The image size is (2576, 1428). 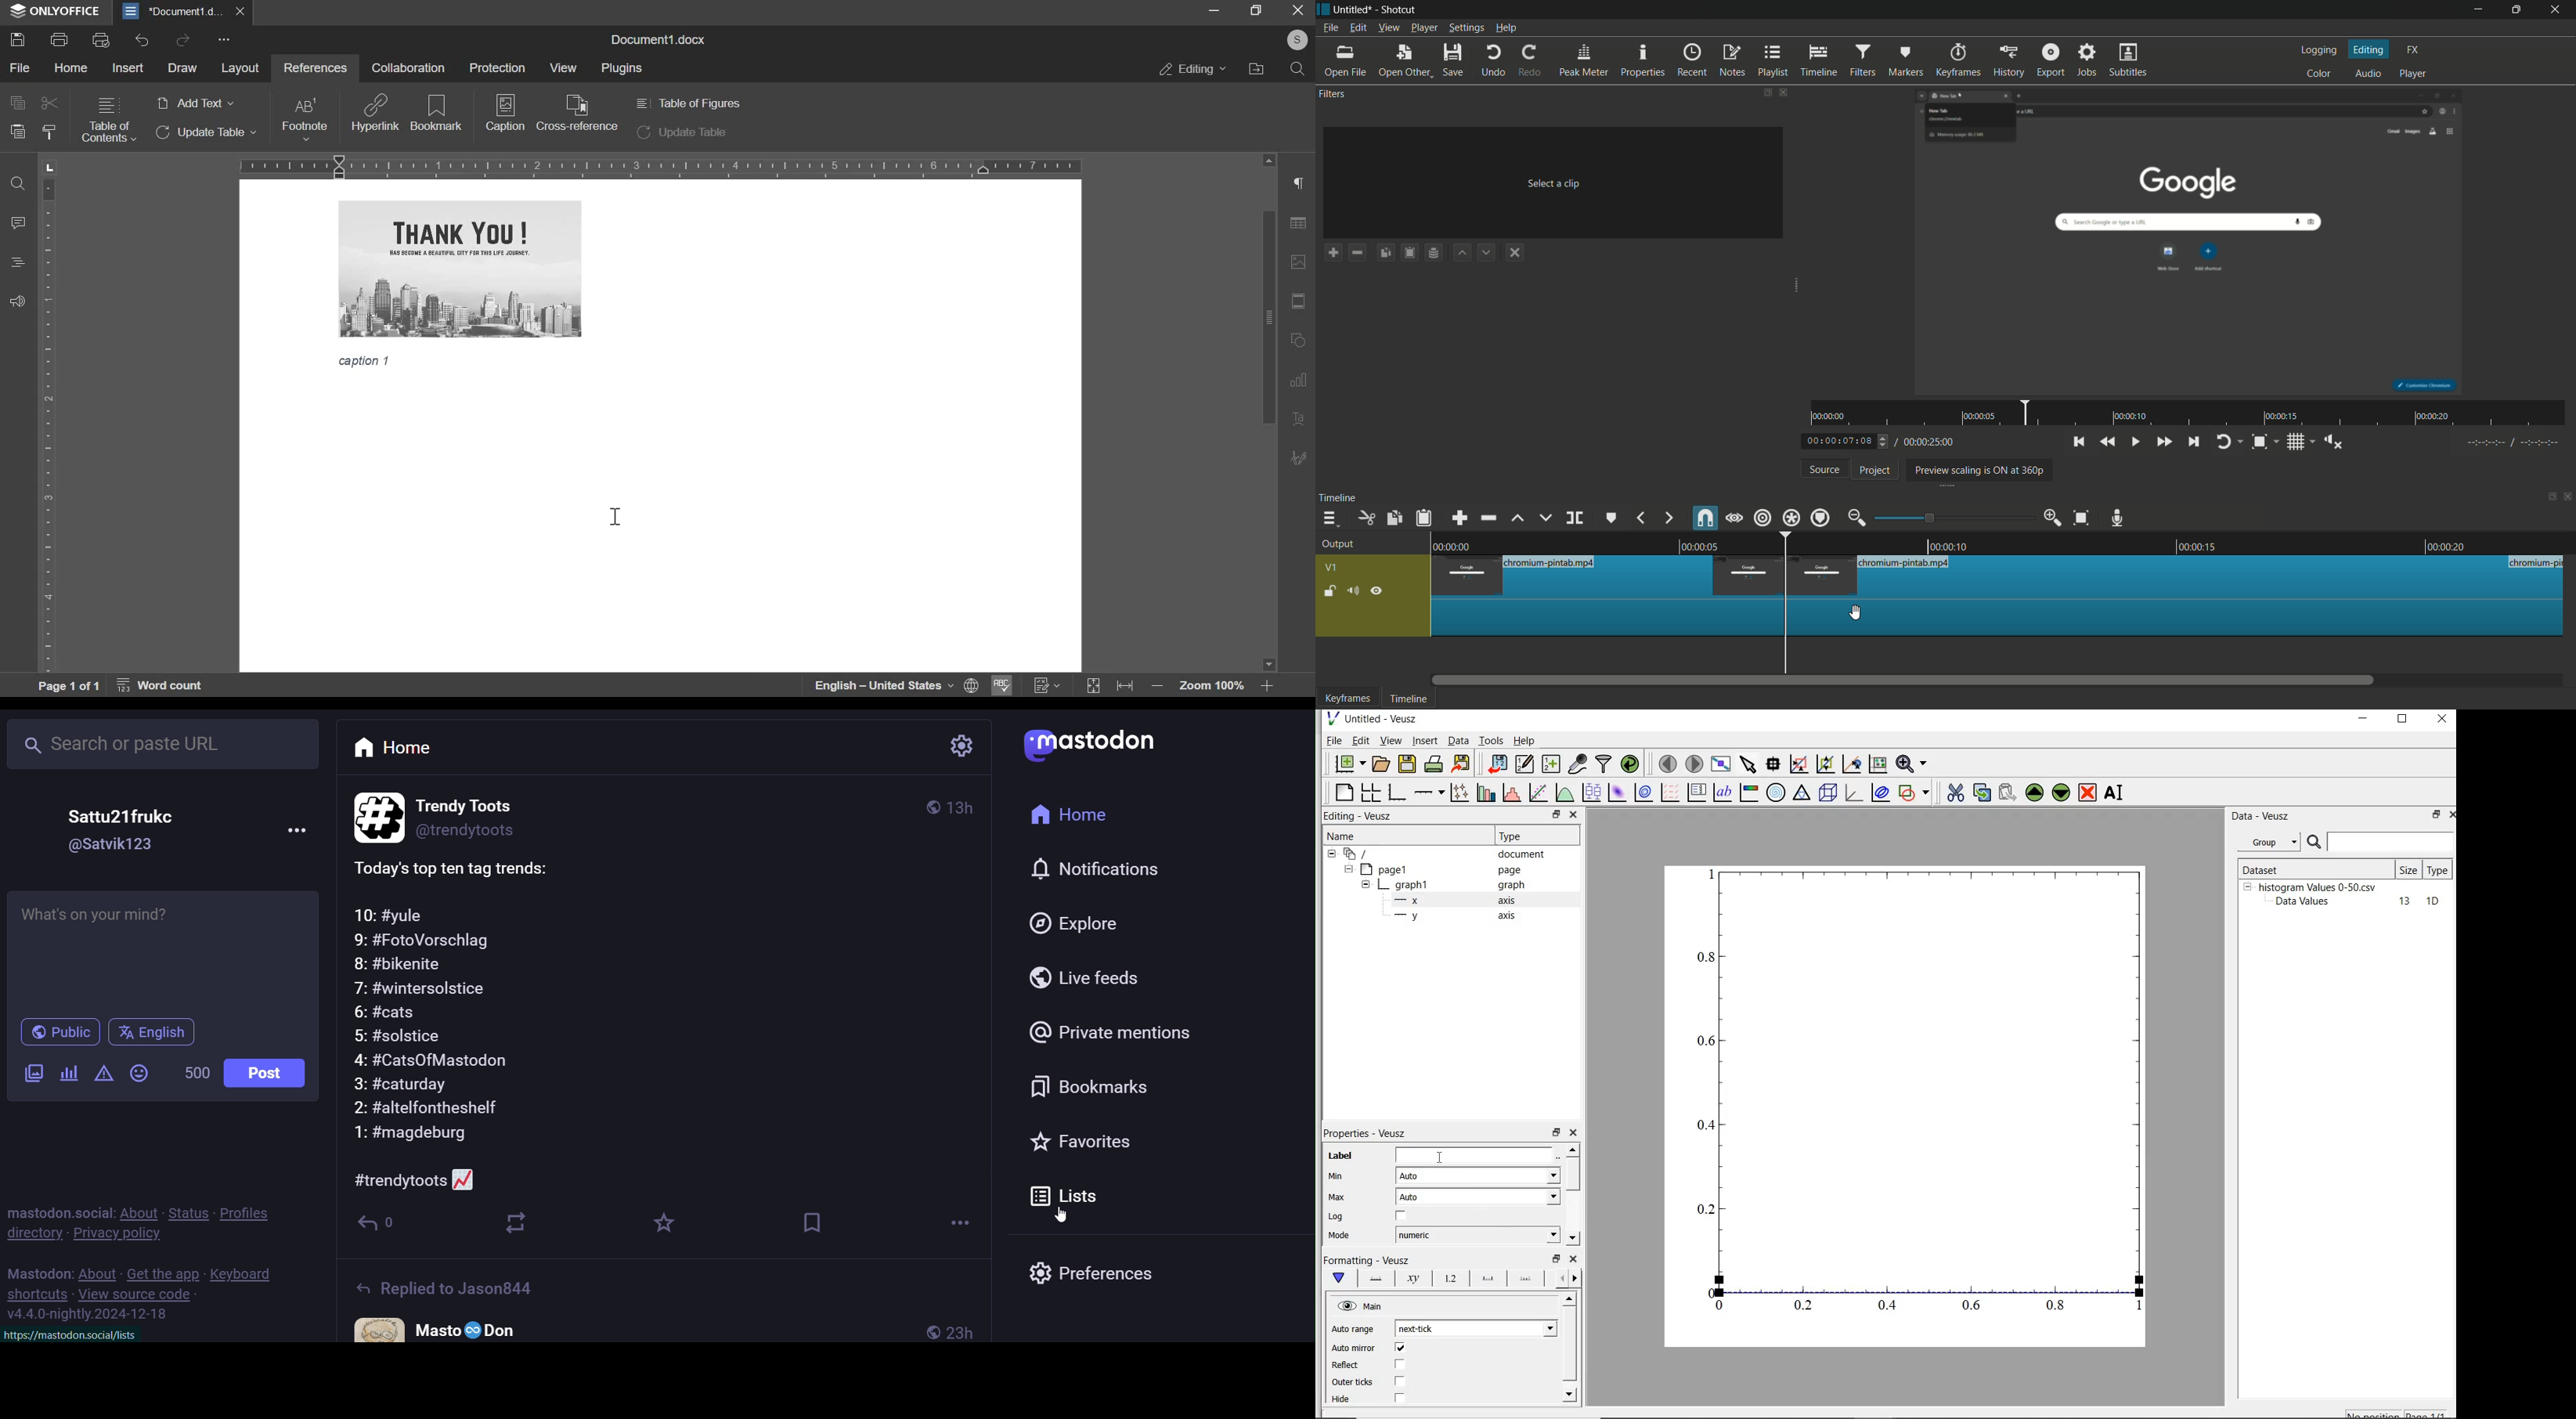 I want to click on cut, so click(x=1366, y=519).